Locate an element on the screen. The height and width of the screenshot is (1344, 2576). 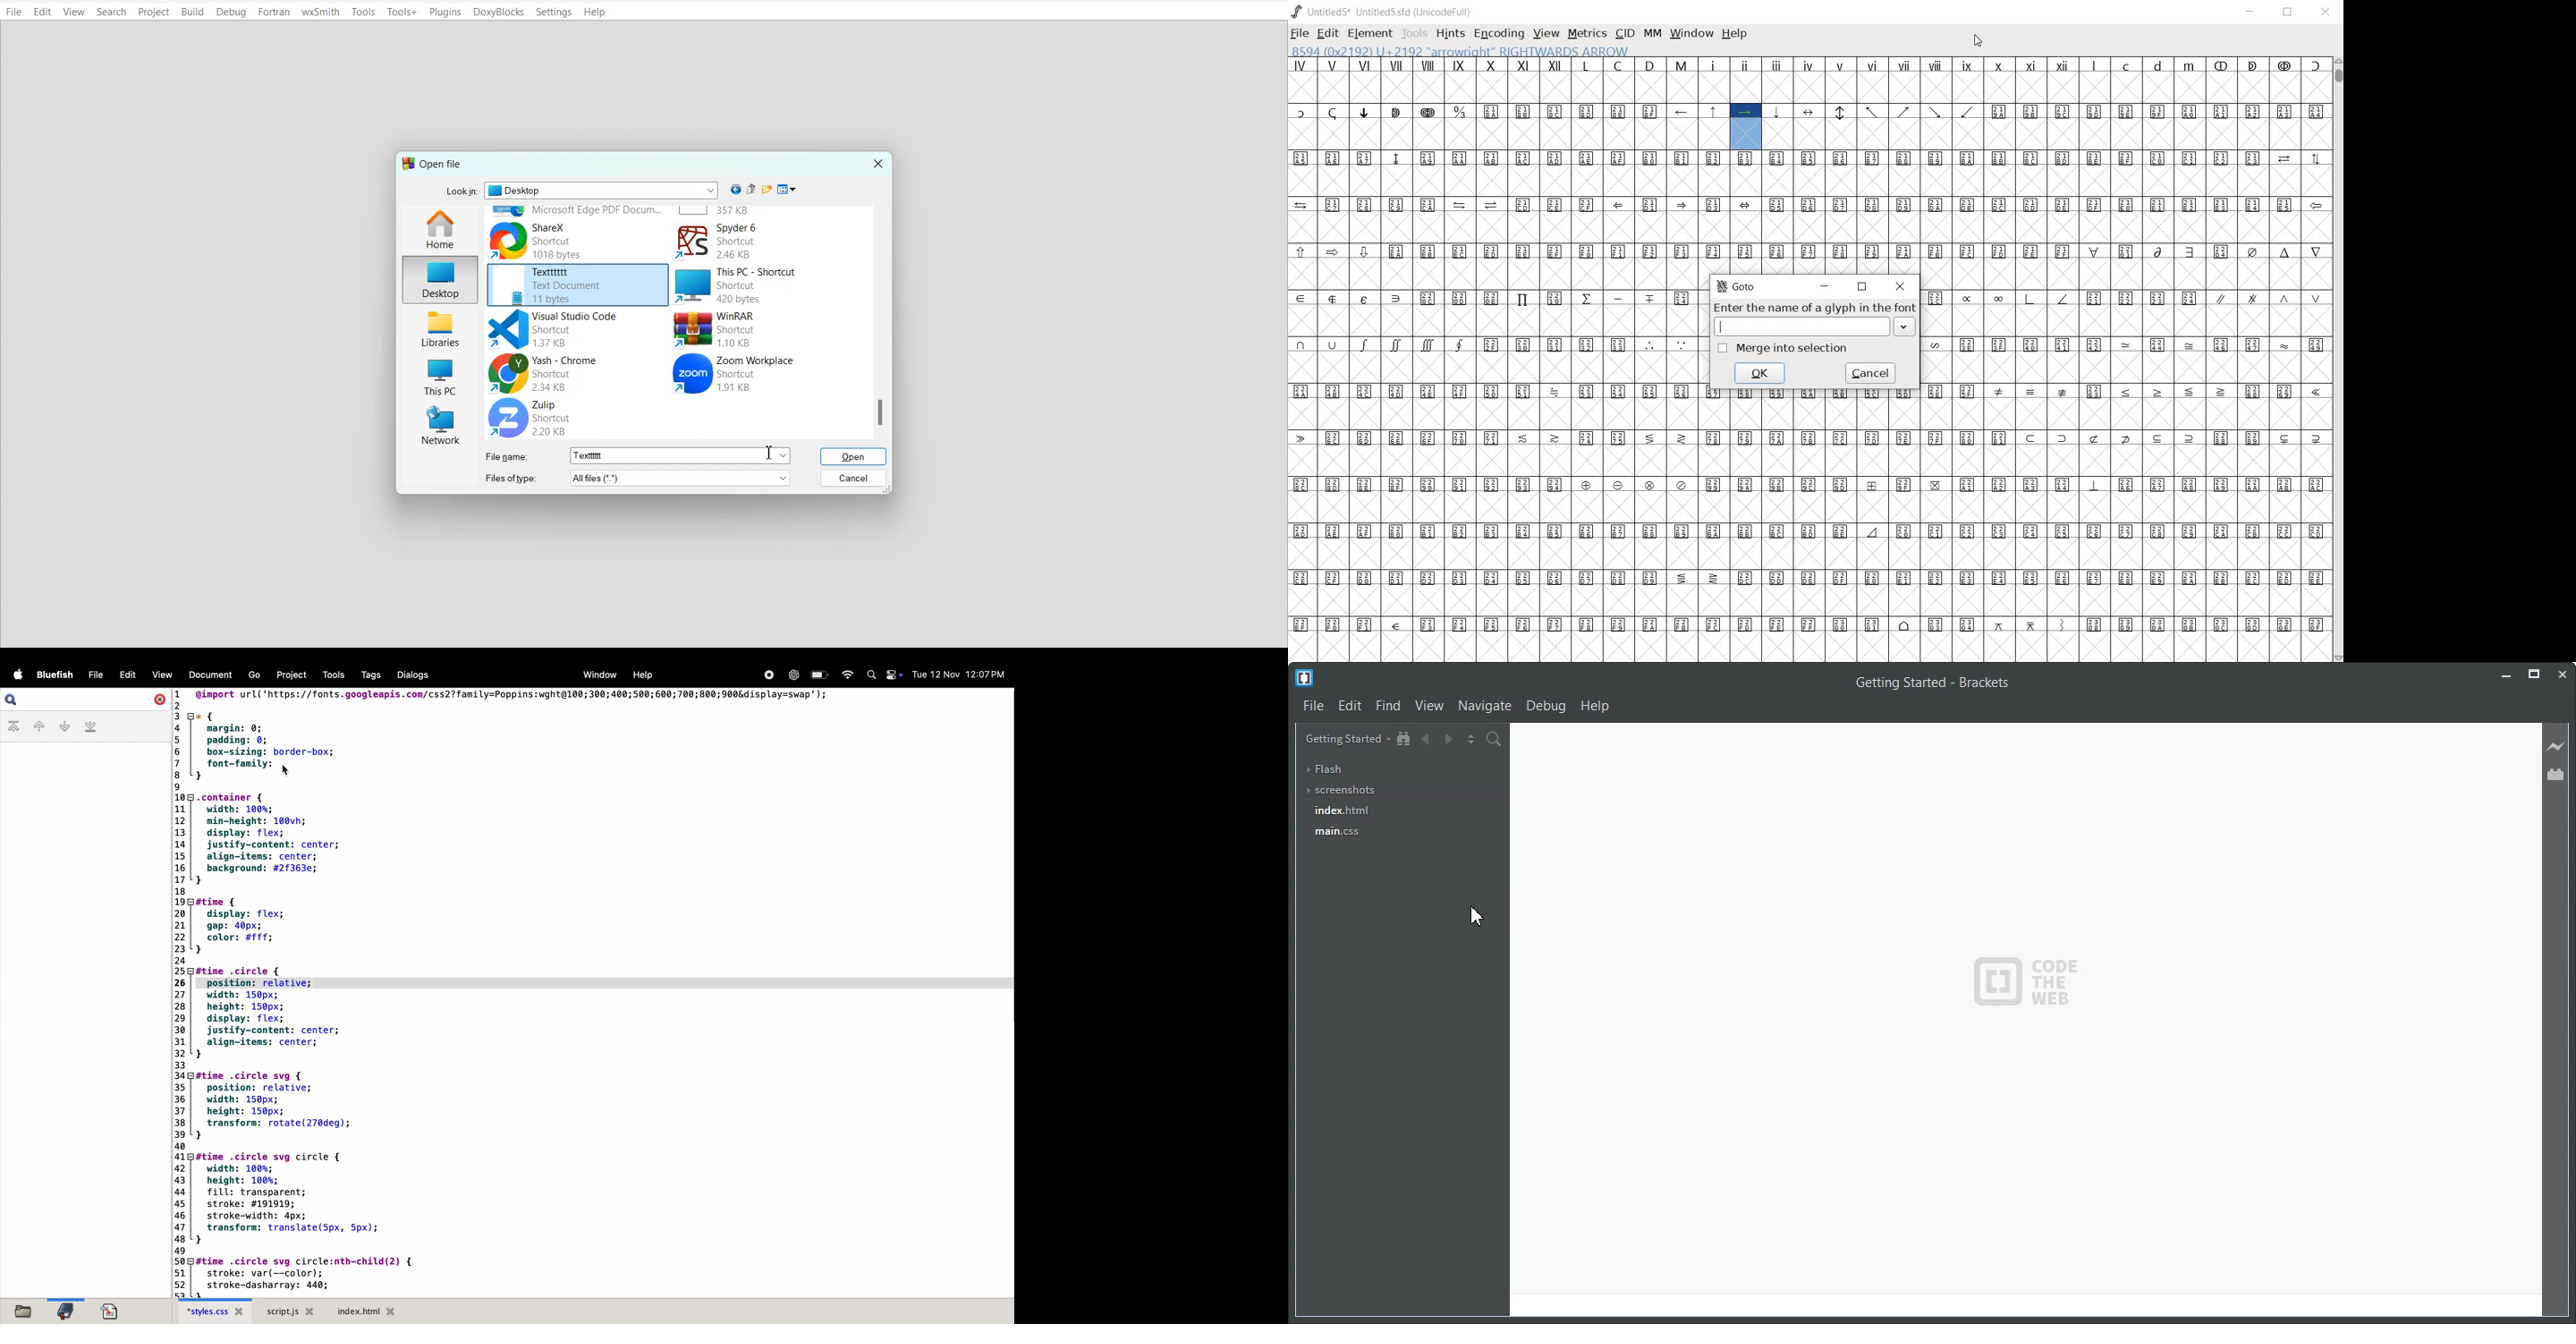
Project is located at coordinates (153, 12).